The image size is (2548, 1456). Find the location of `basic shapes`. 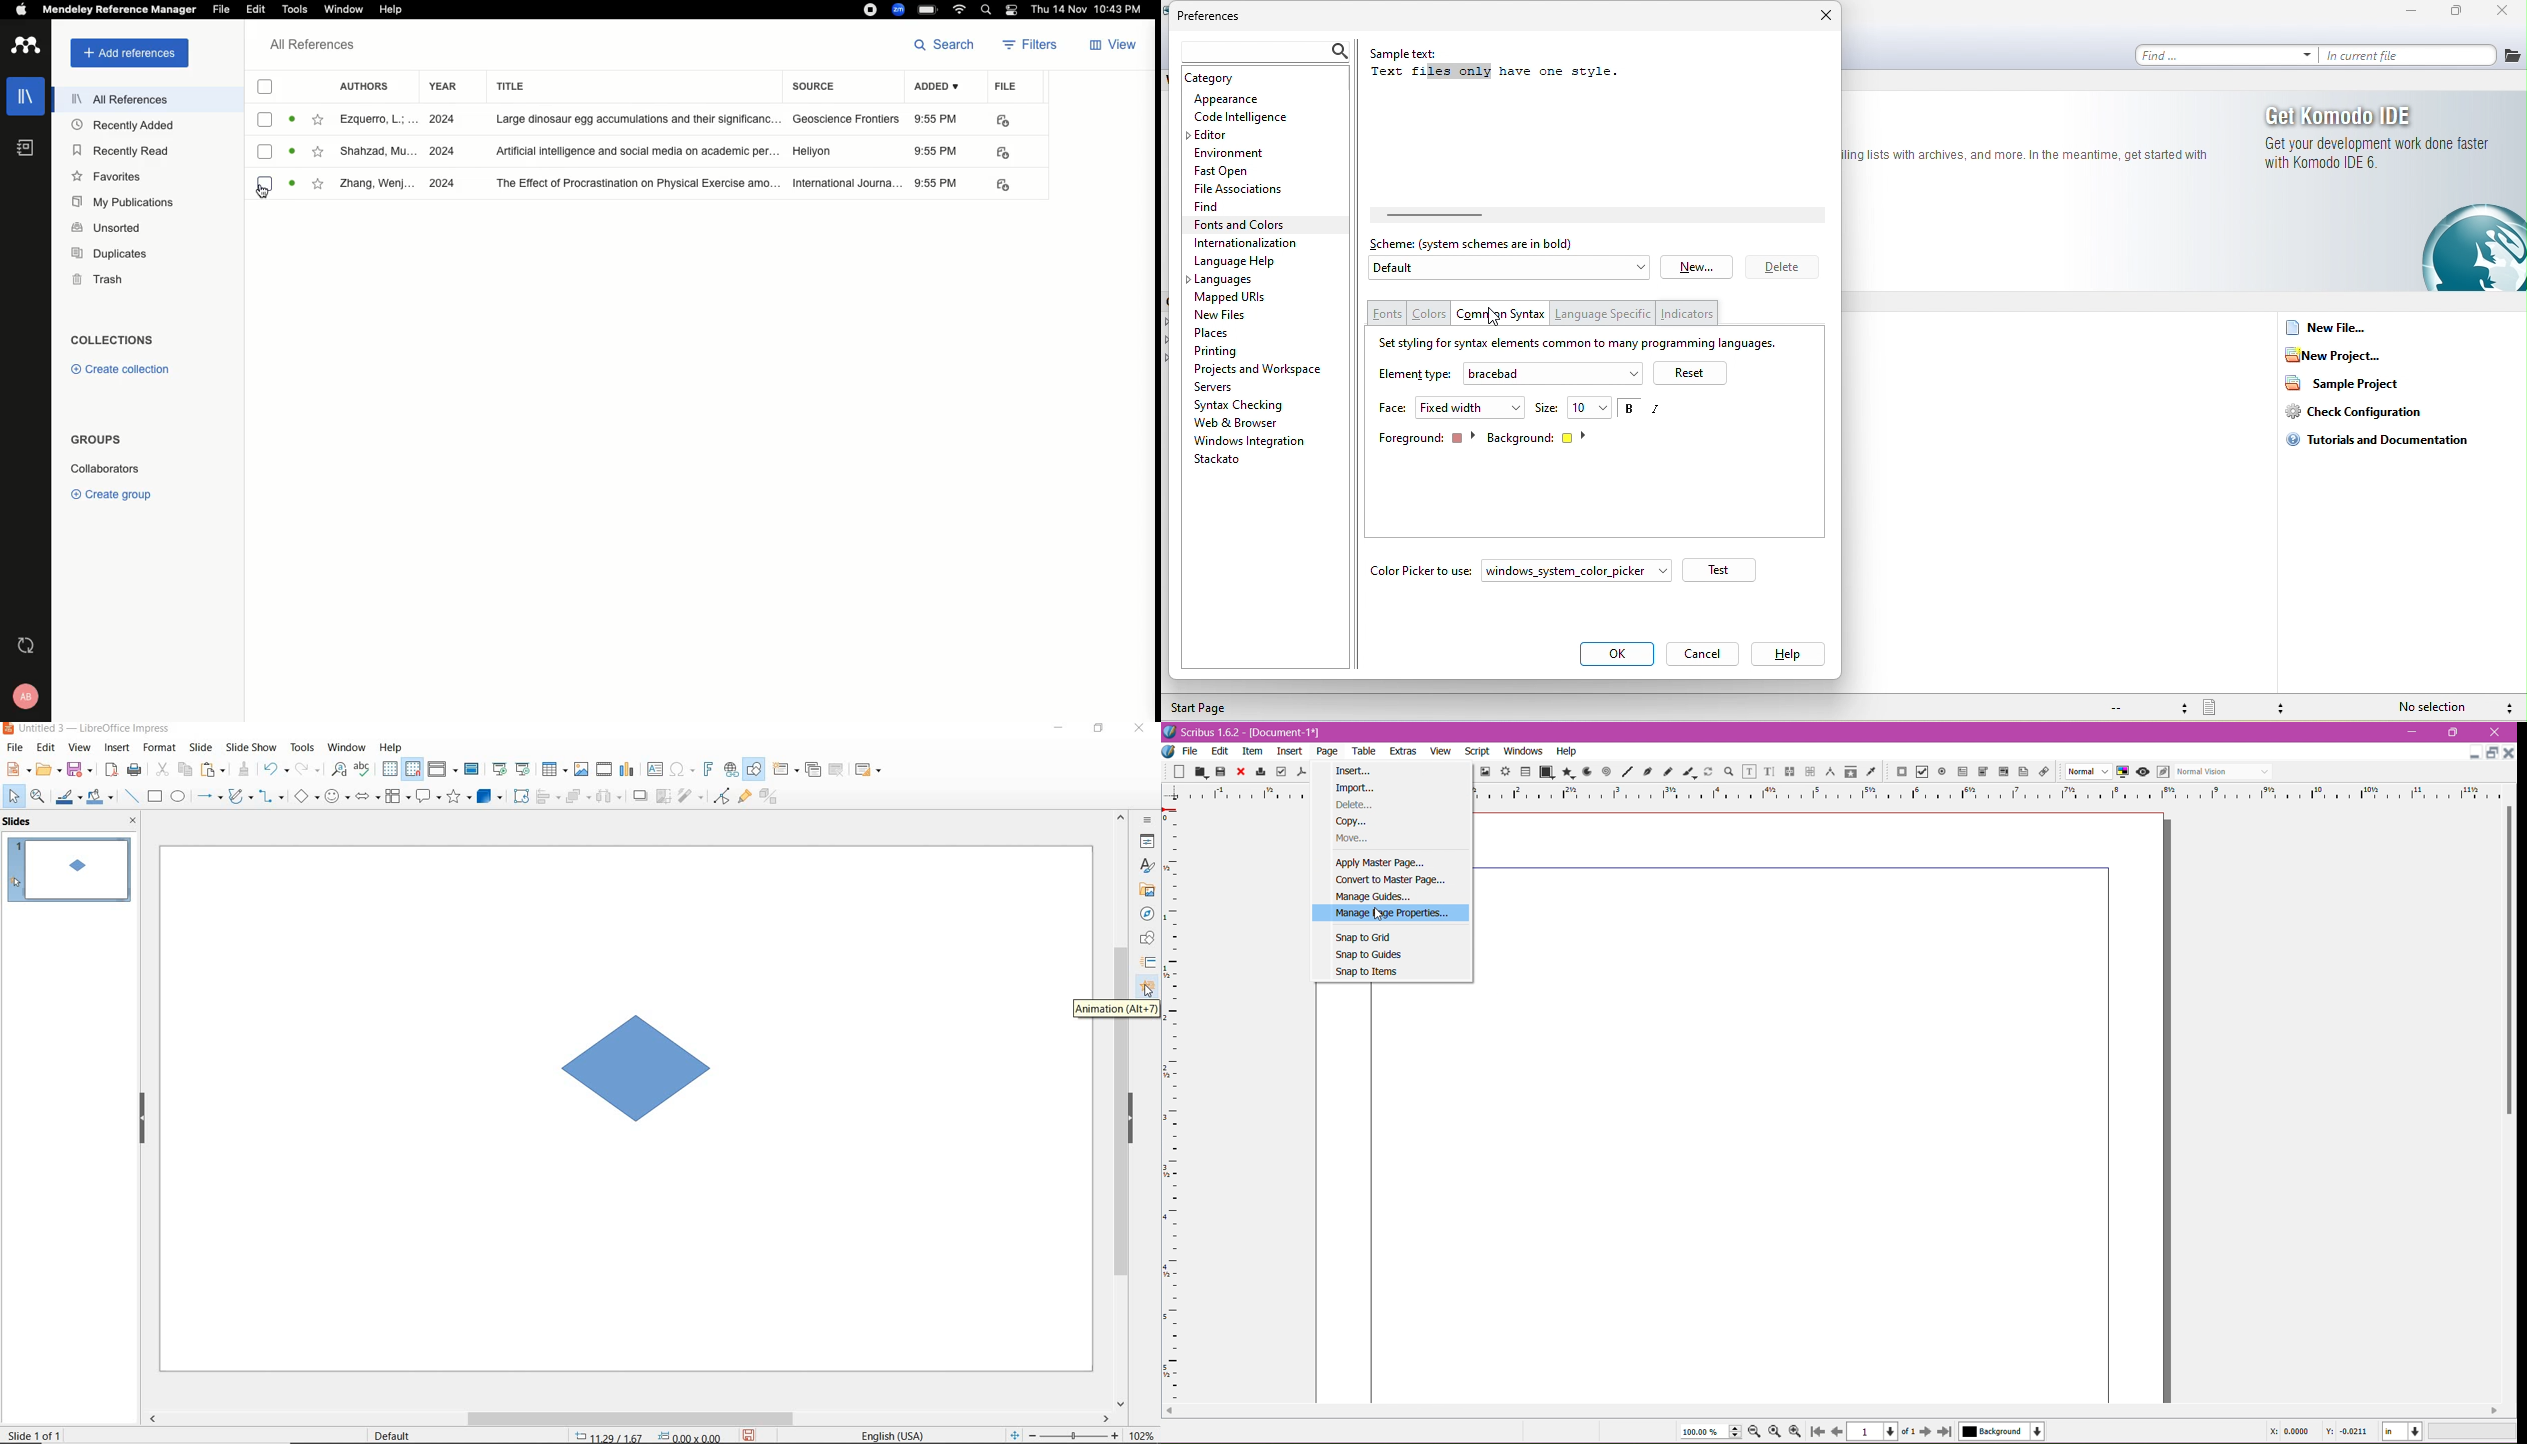

basic shapes is located at coordinates (306, 796).